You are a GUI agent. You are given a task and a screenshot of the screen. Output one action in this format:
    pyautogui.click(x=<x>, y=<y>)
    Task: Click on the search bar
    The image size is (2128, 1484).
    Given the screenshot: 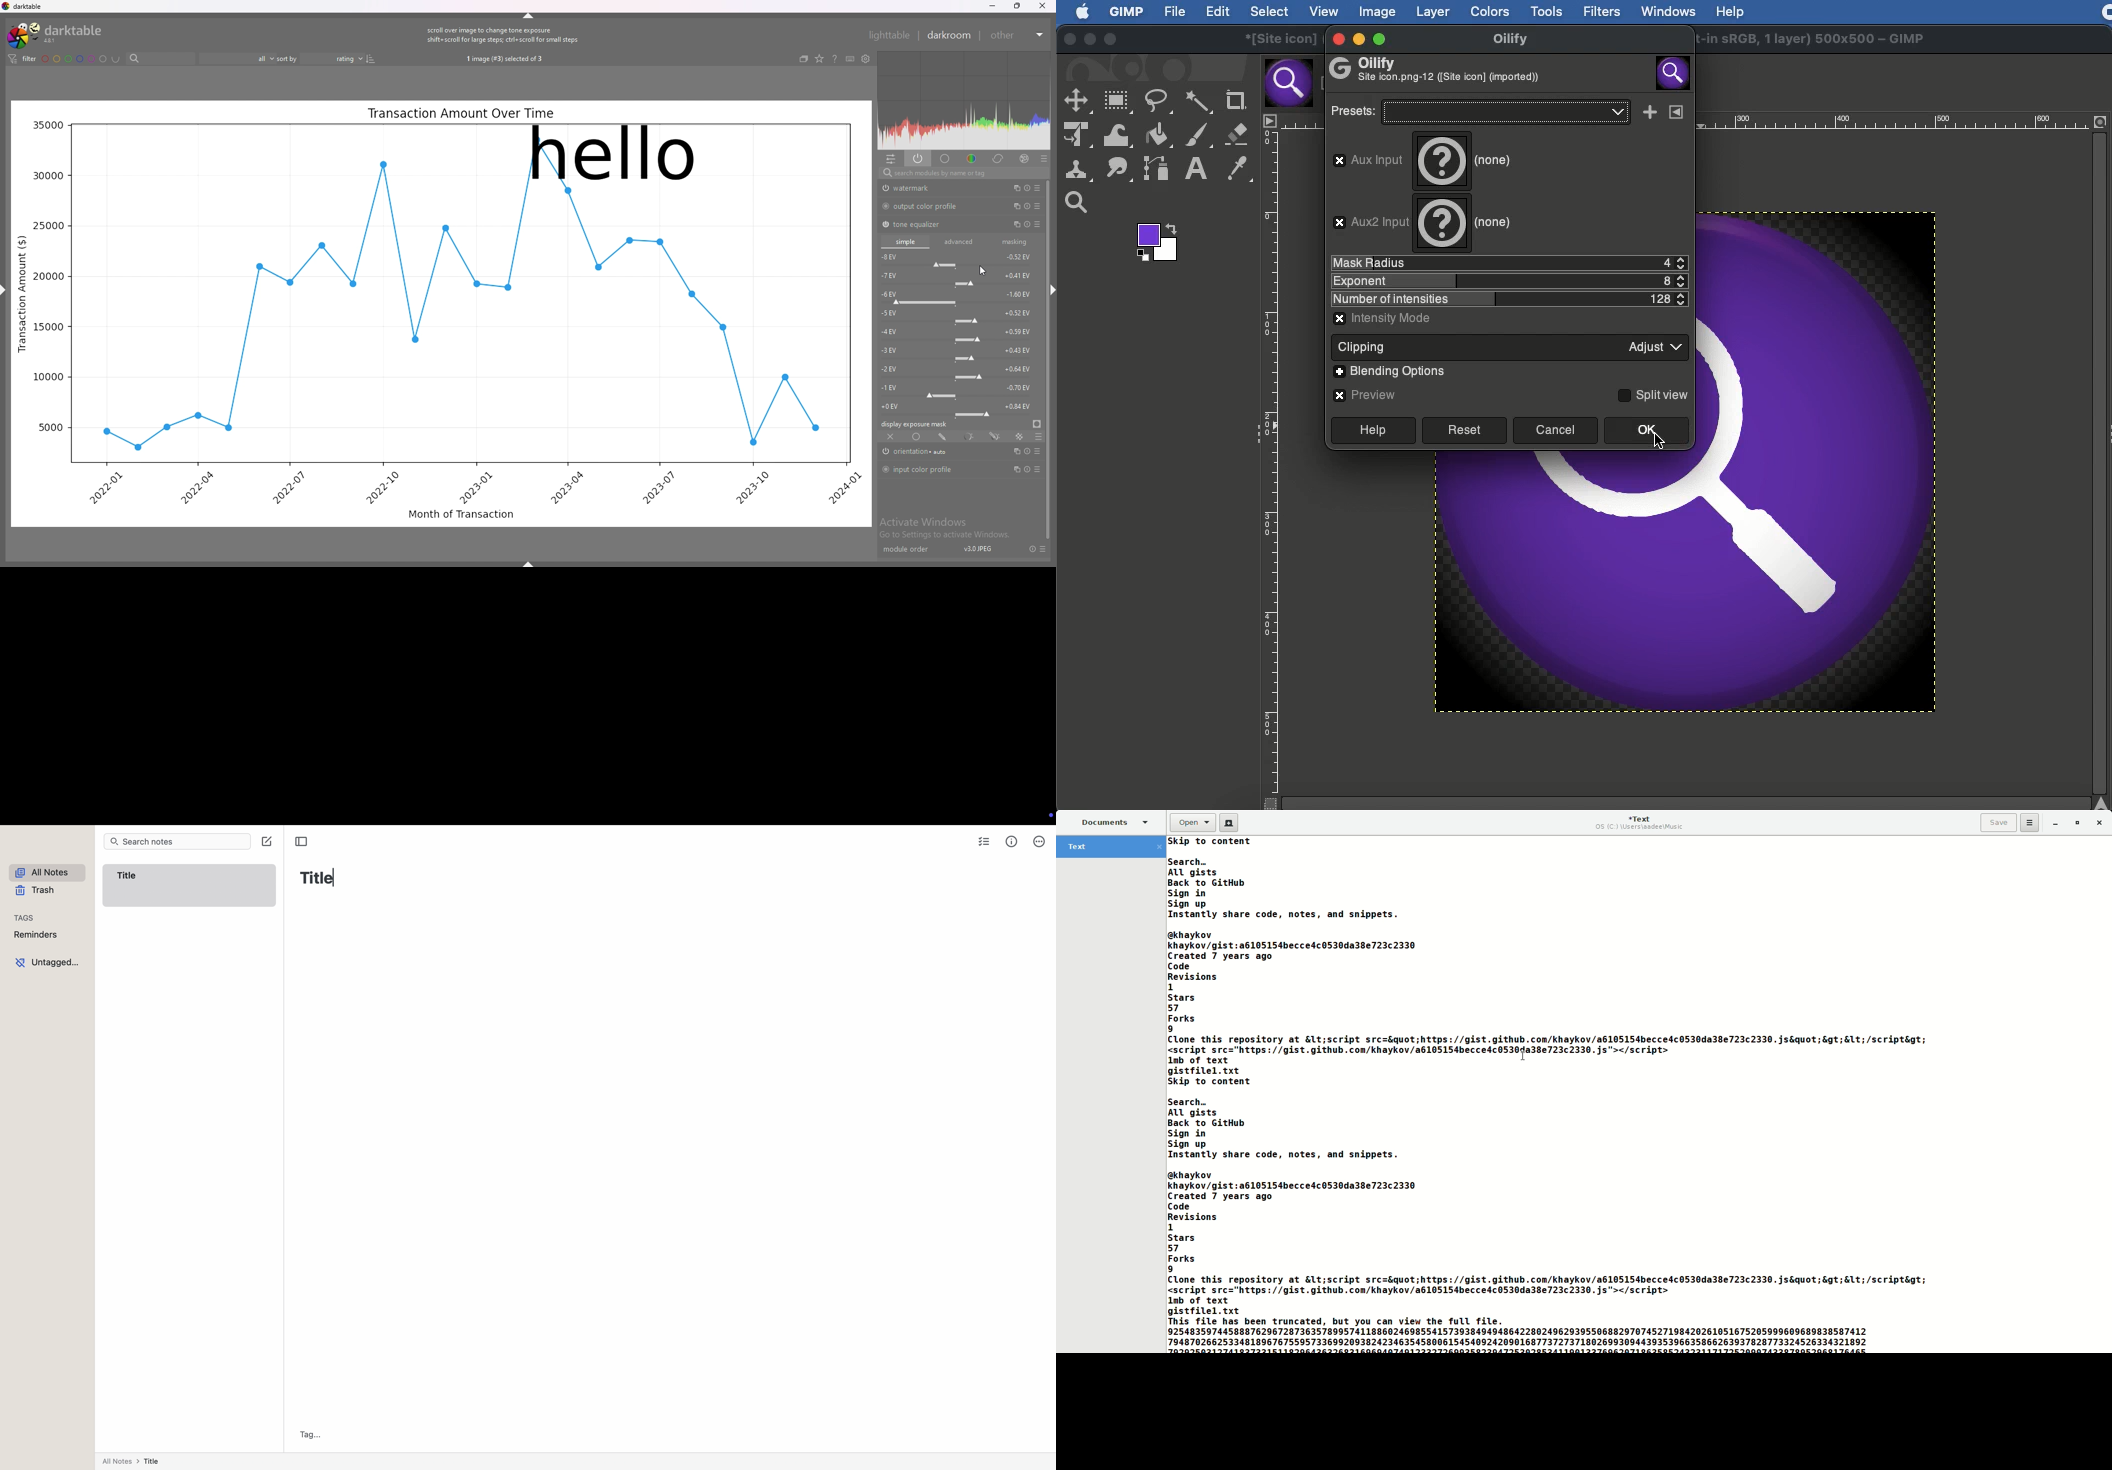 What is the action you would take?
    pyautogui.click(x=162, y=59)
    